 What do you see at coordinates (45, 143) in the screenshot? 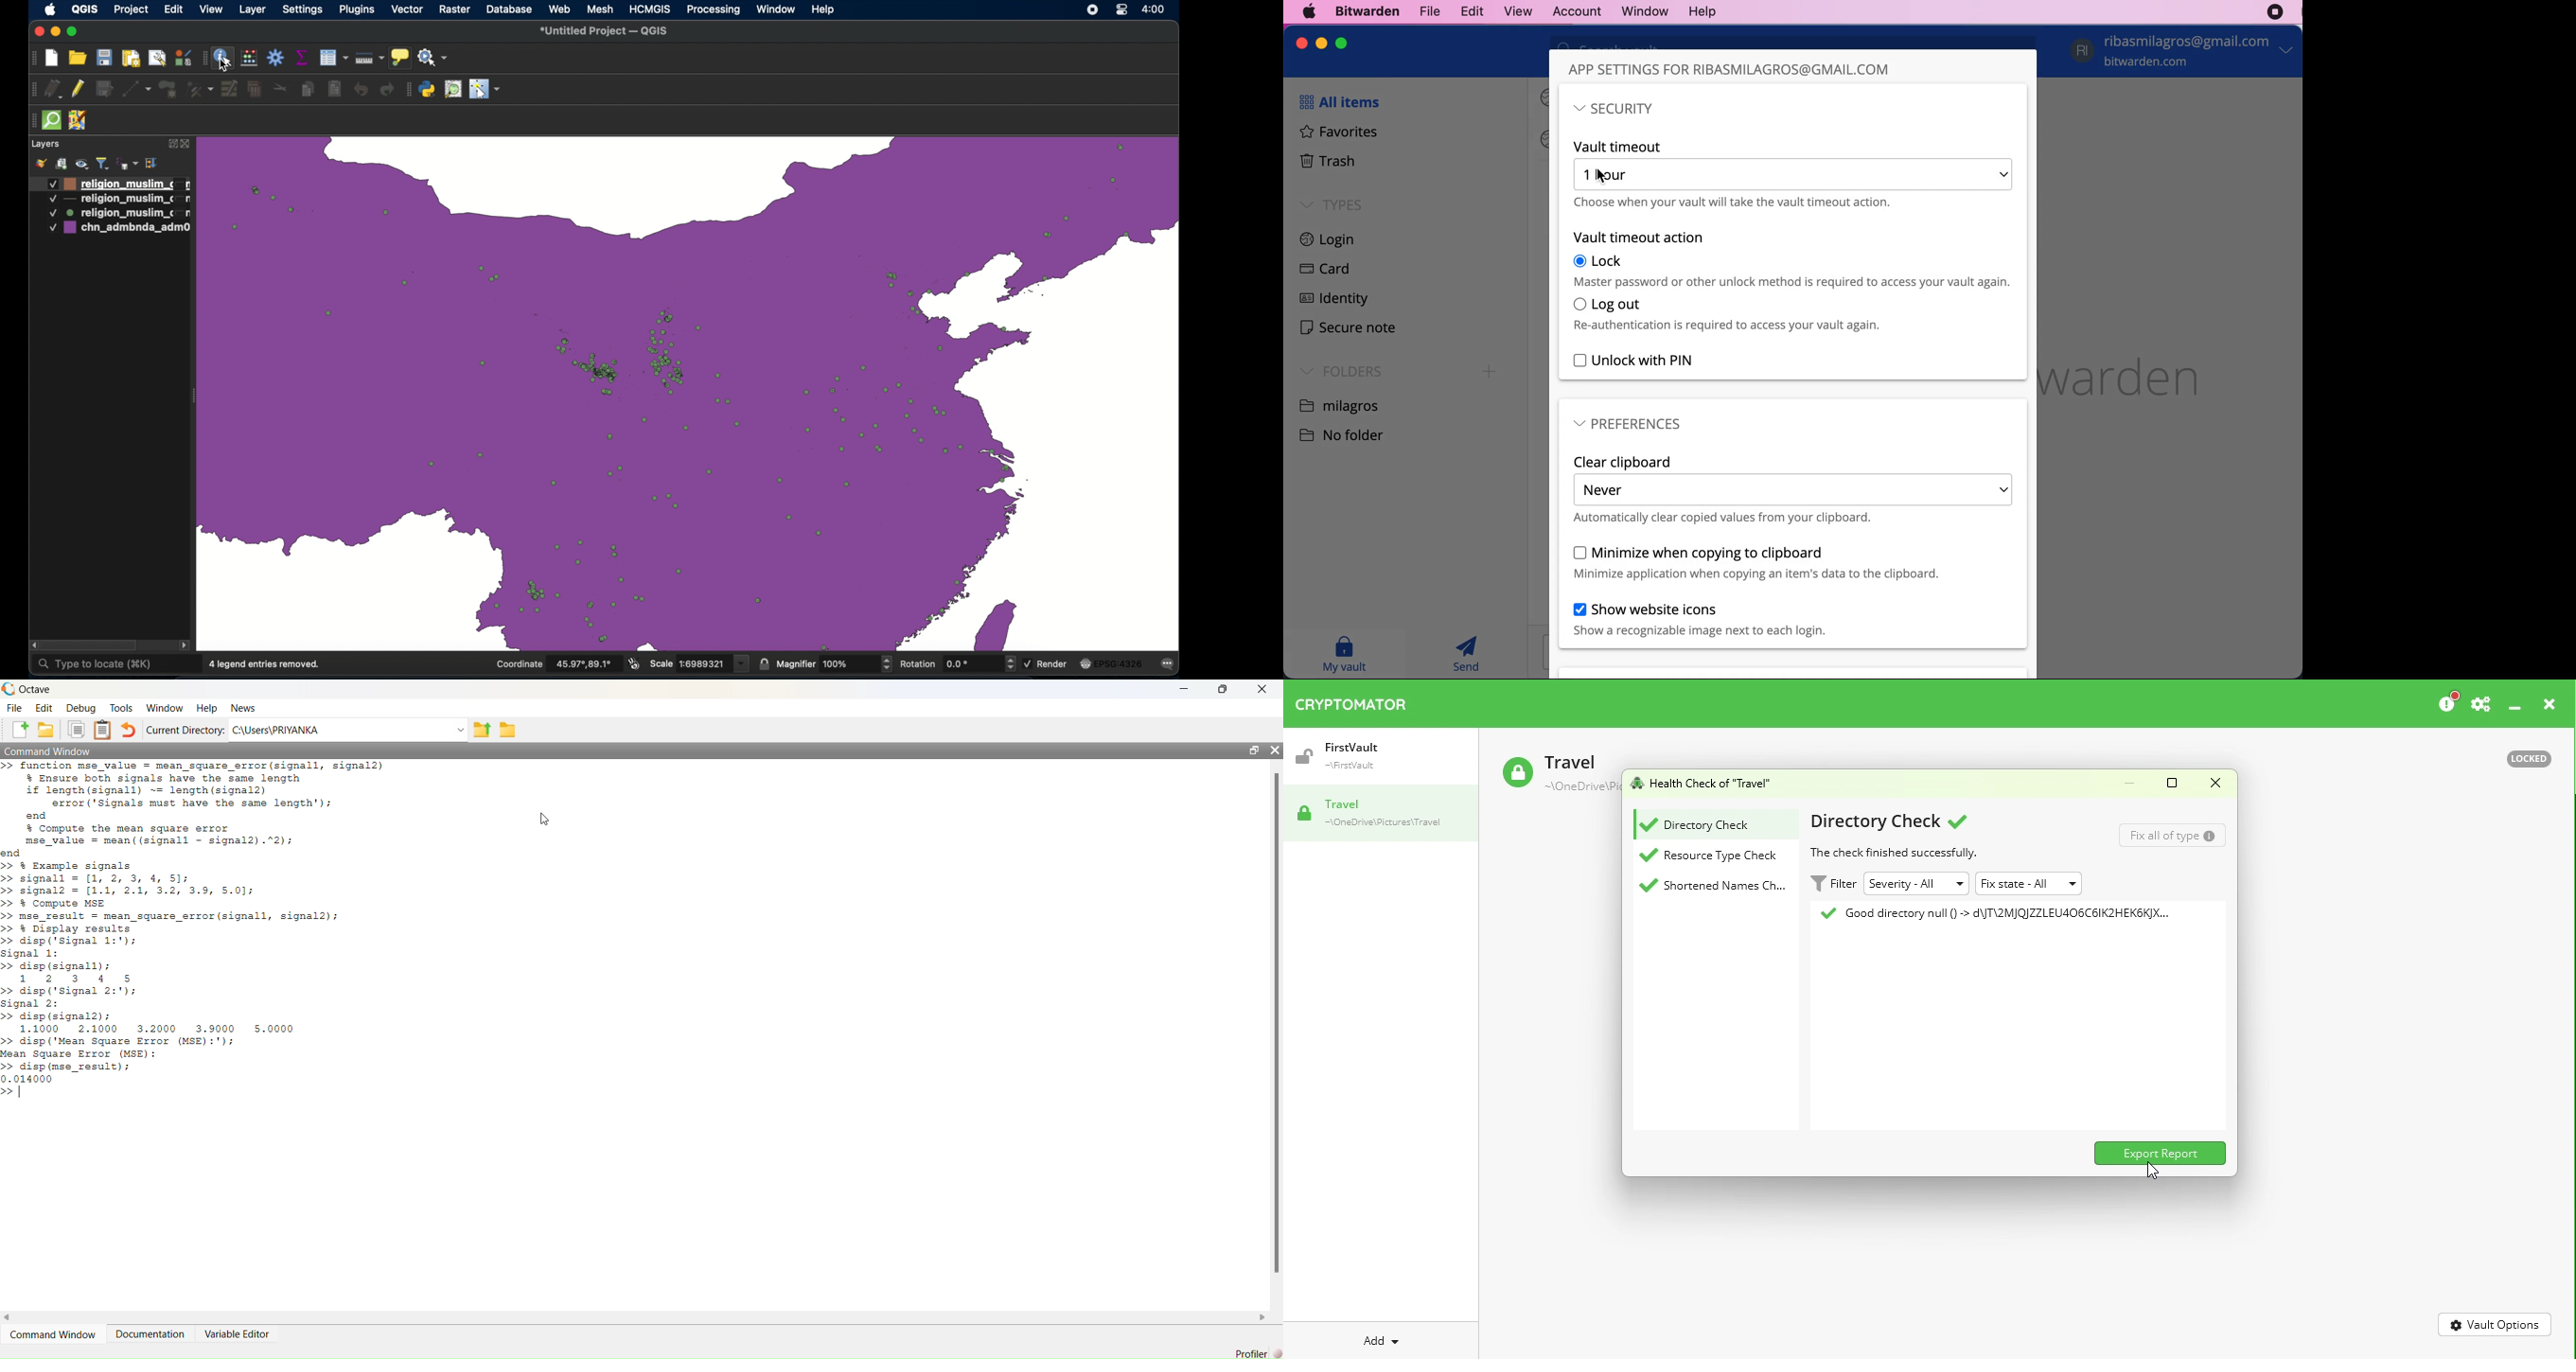
I see `layers` at bounding box center [45, 143].